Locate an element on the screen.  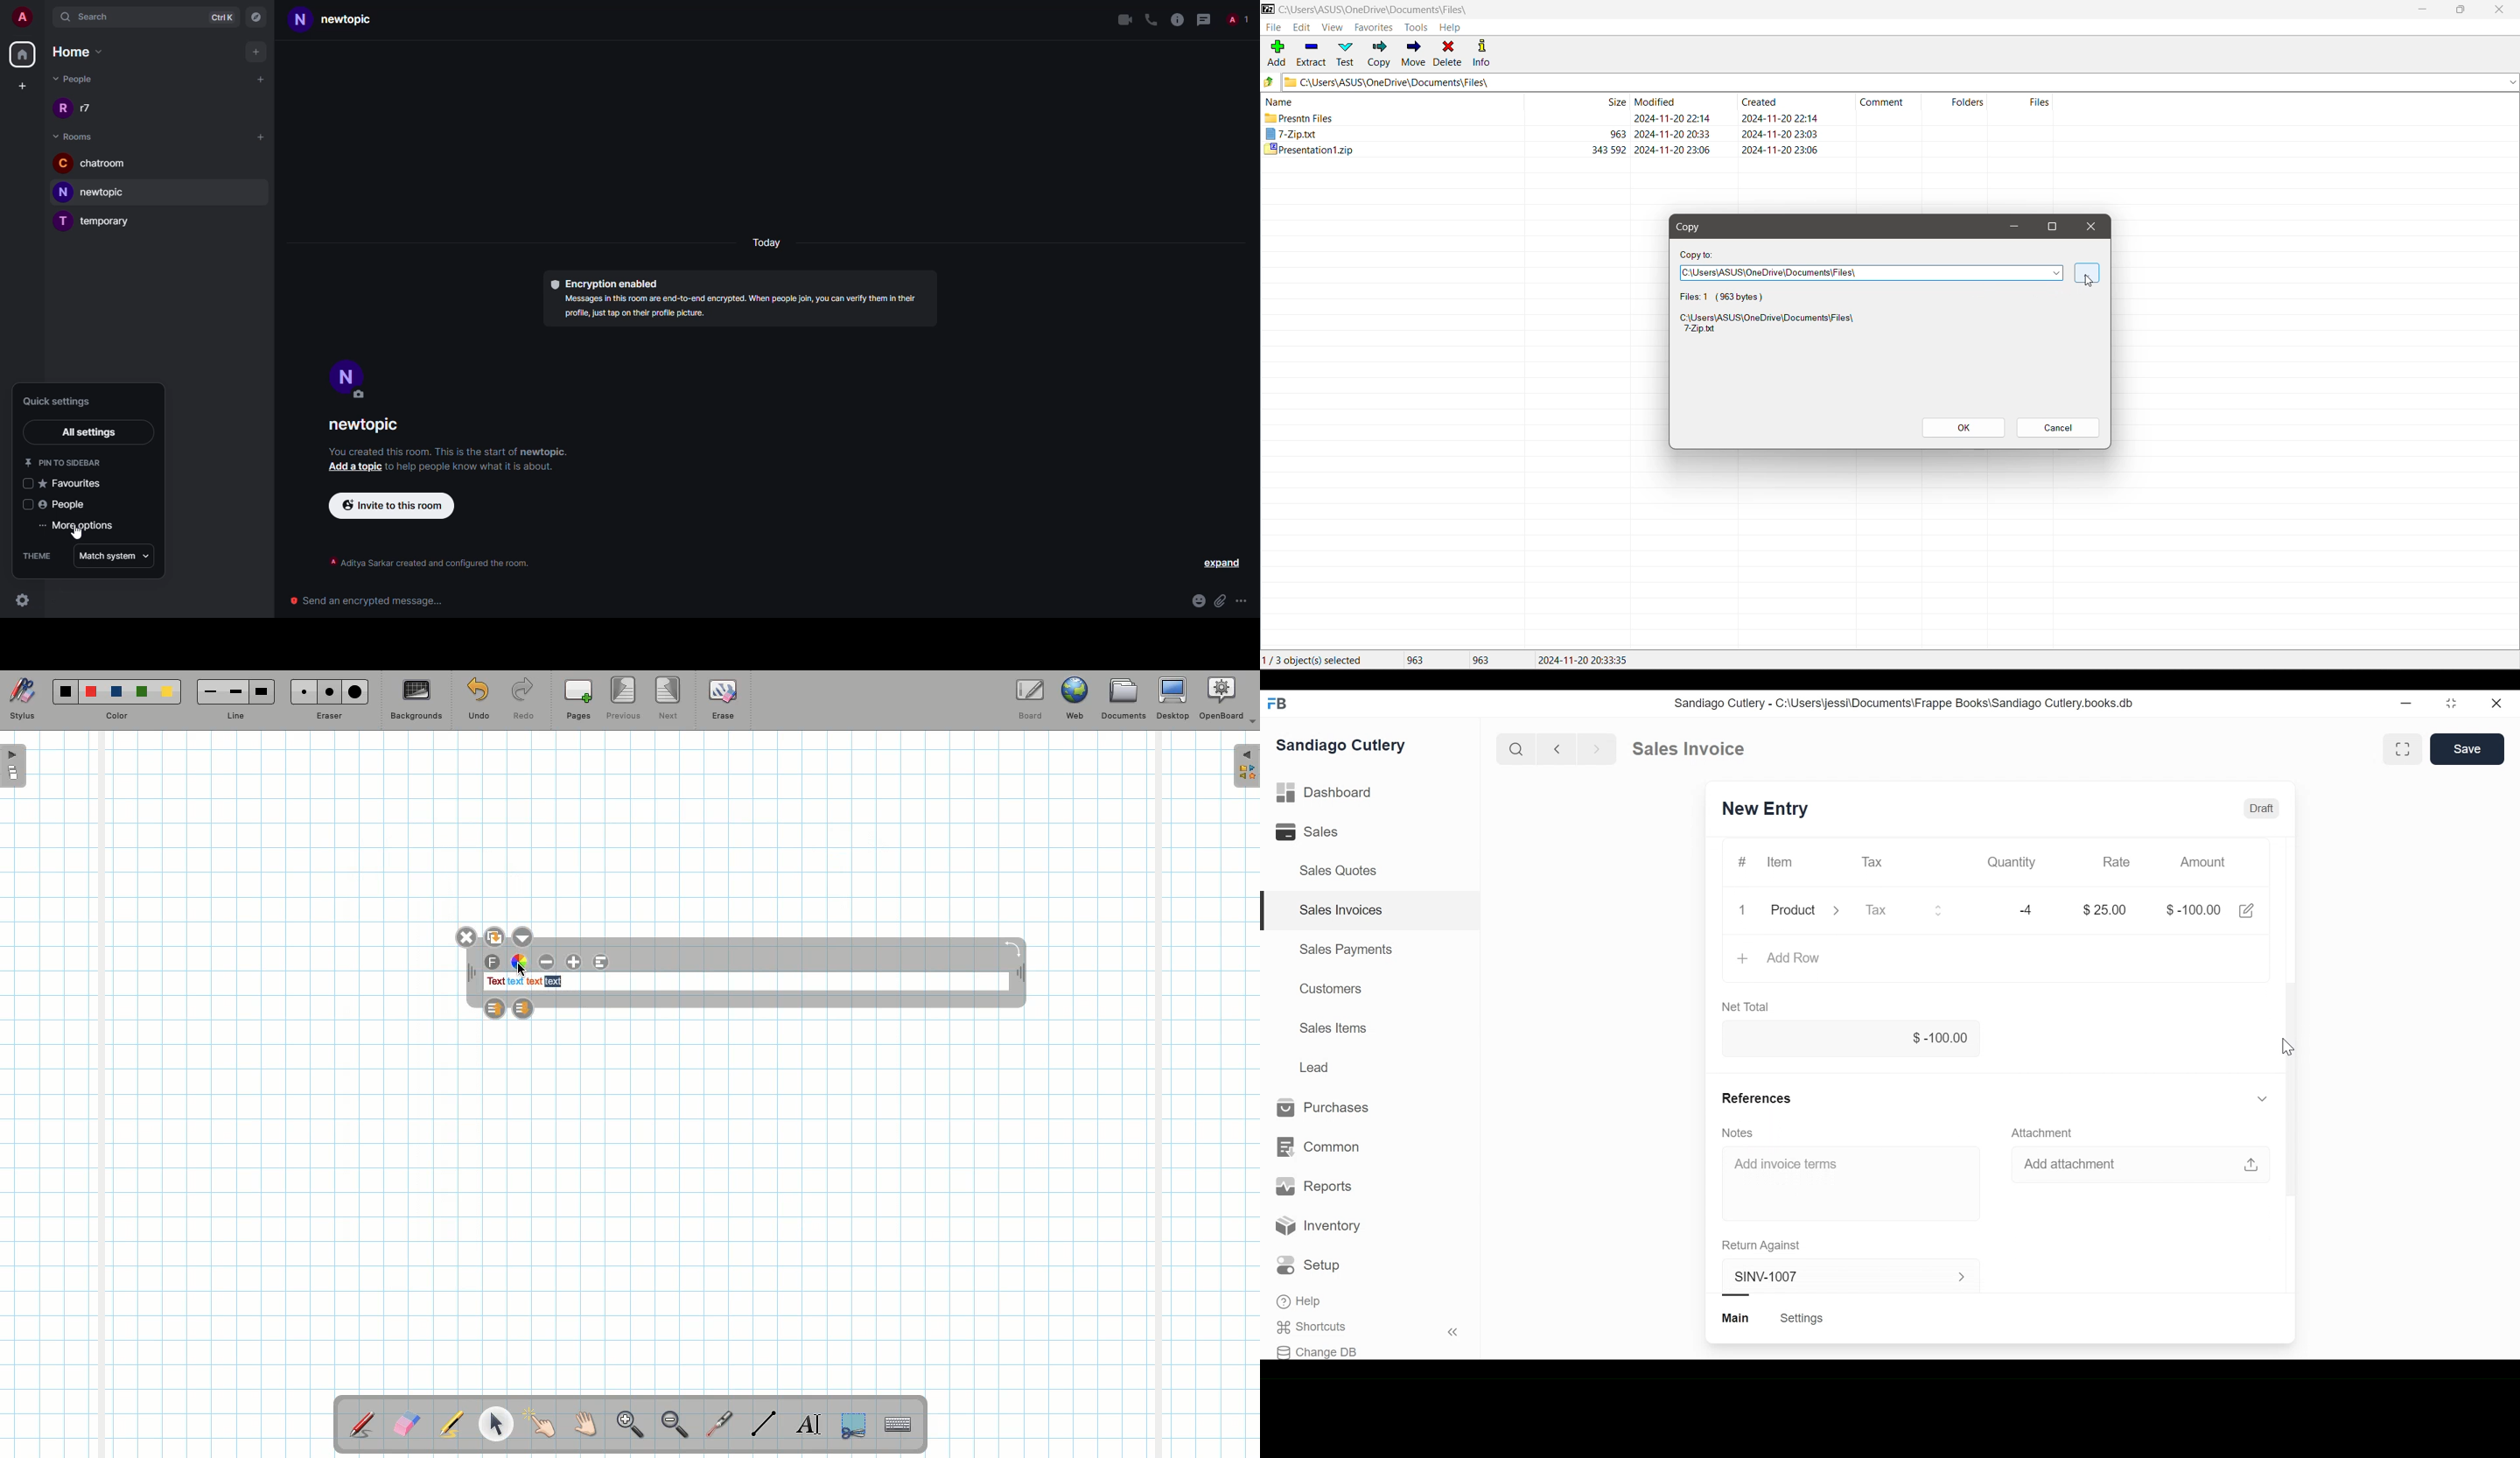
$-100.00 is located at coordinates (2192, 909).